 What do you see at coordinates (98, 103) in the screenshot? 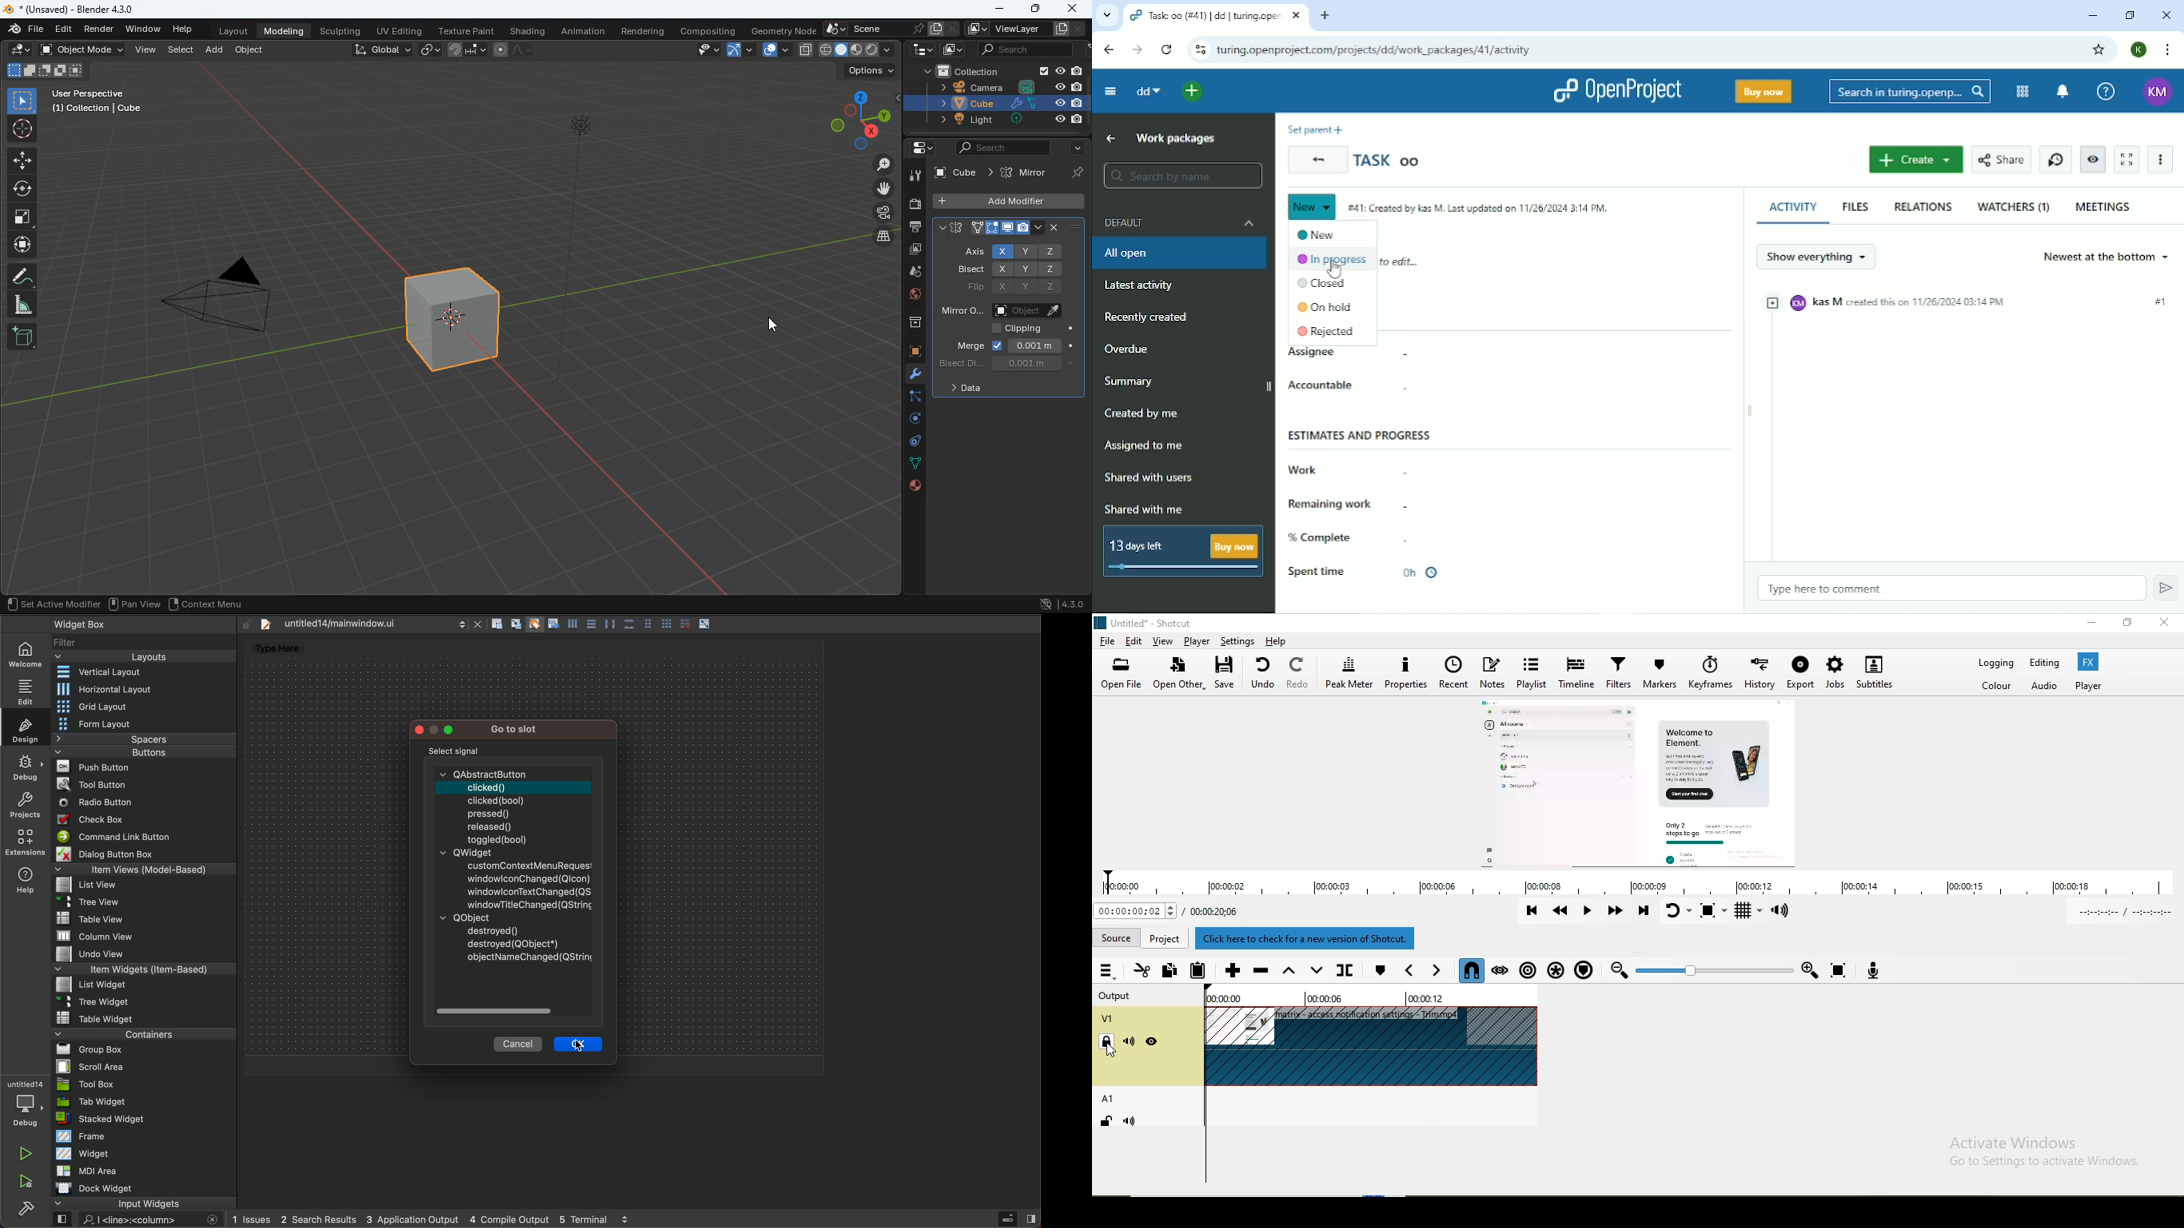
I see `` at bounding box center [98, 103].